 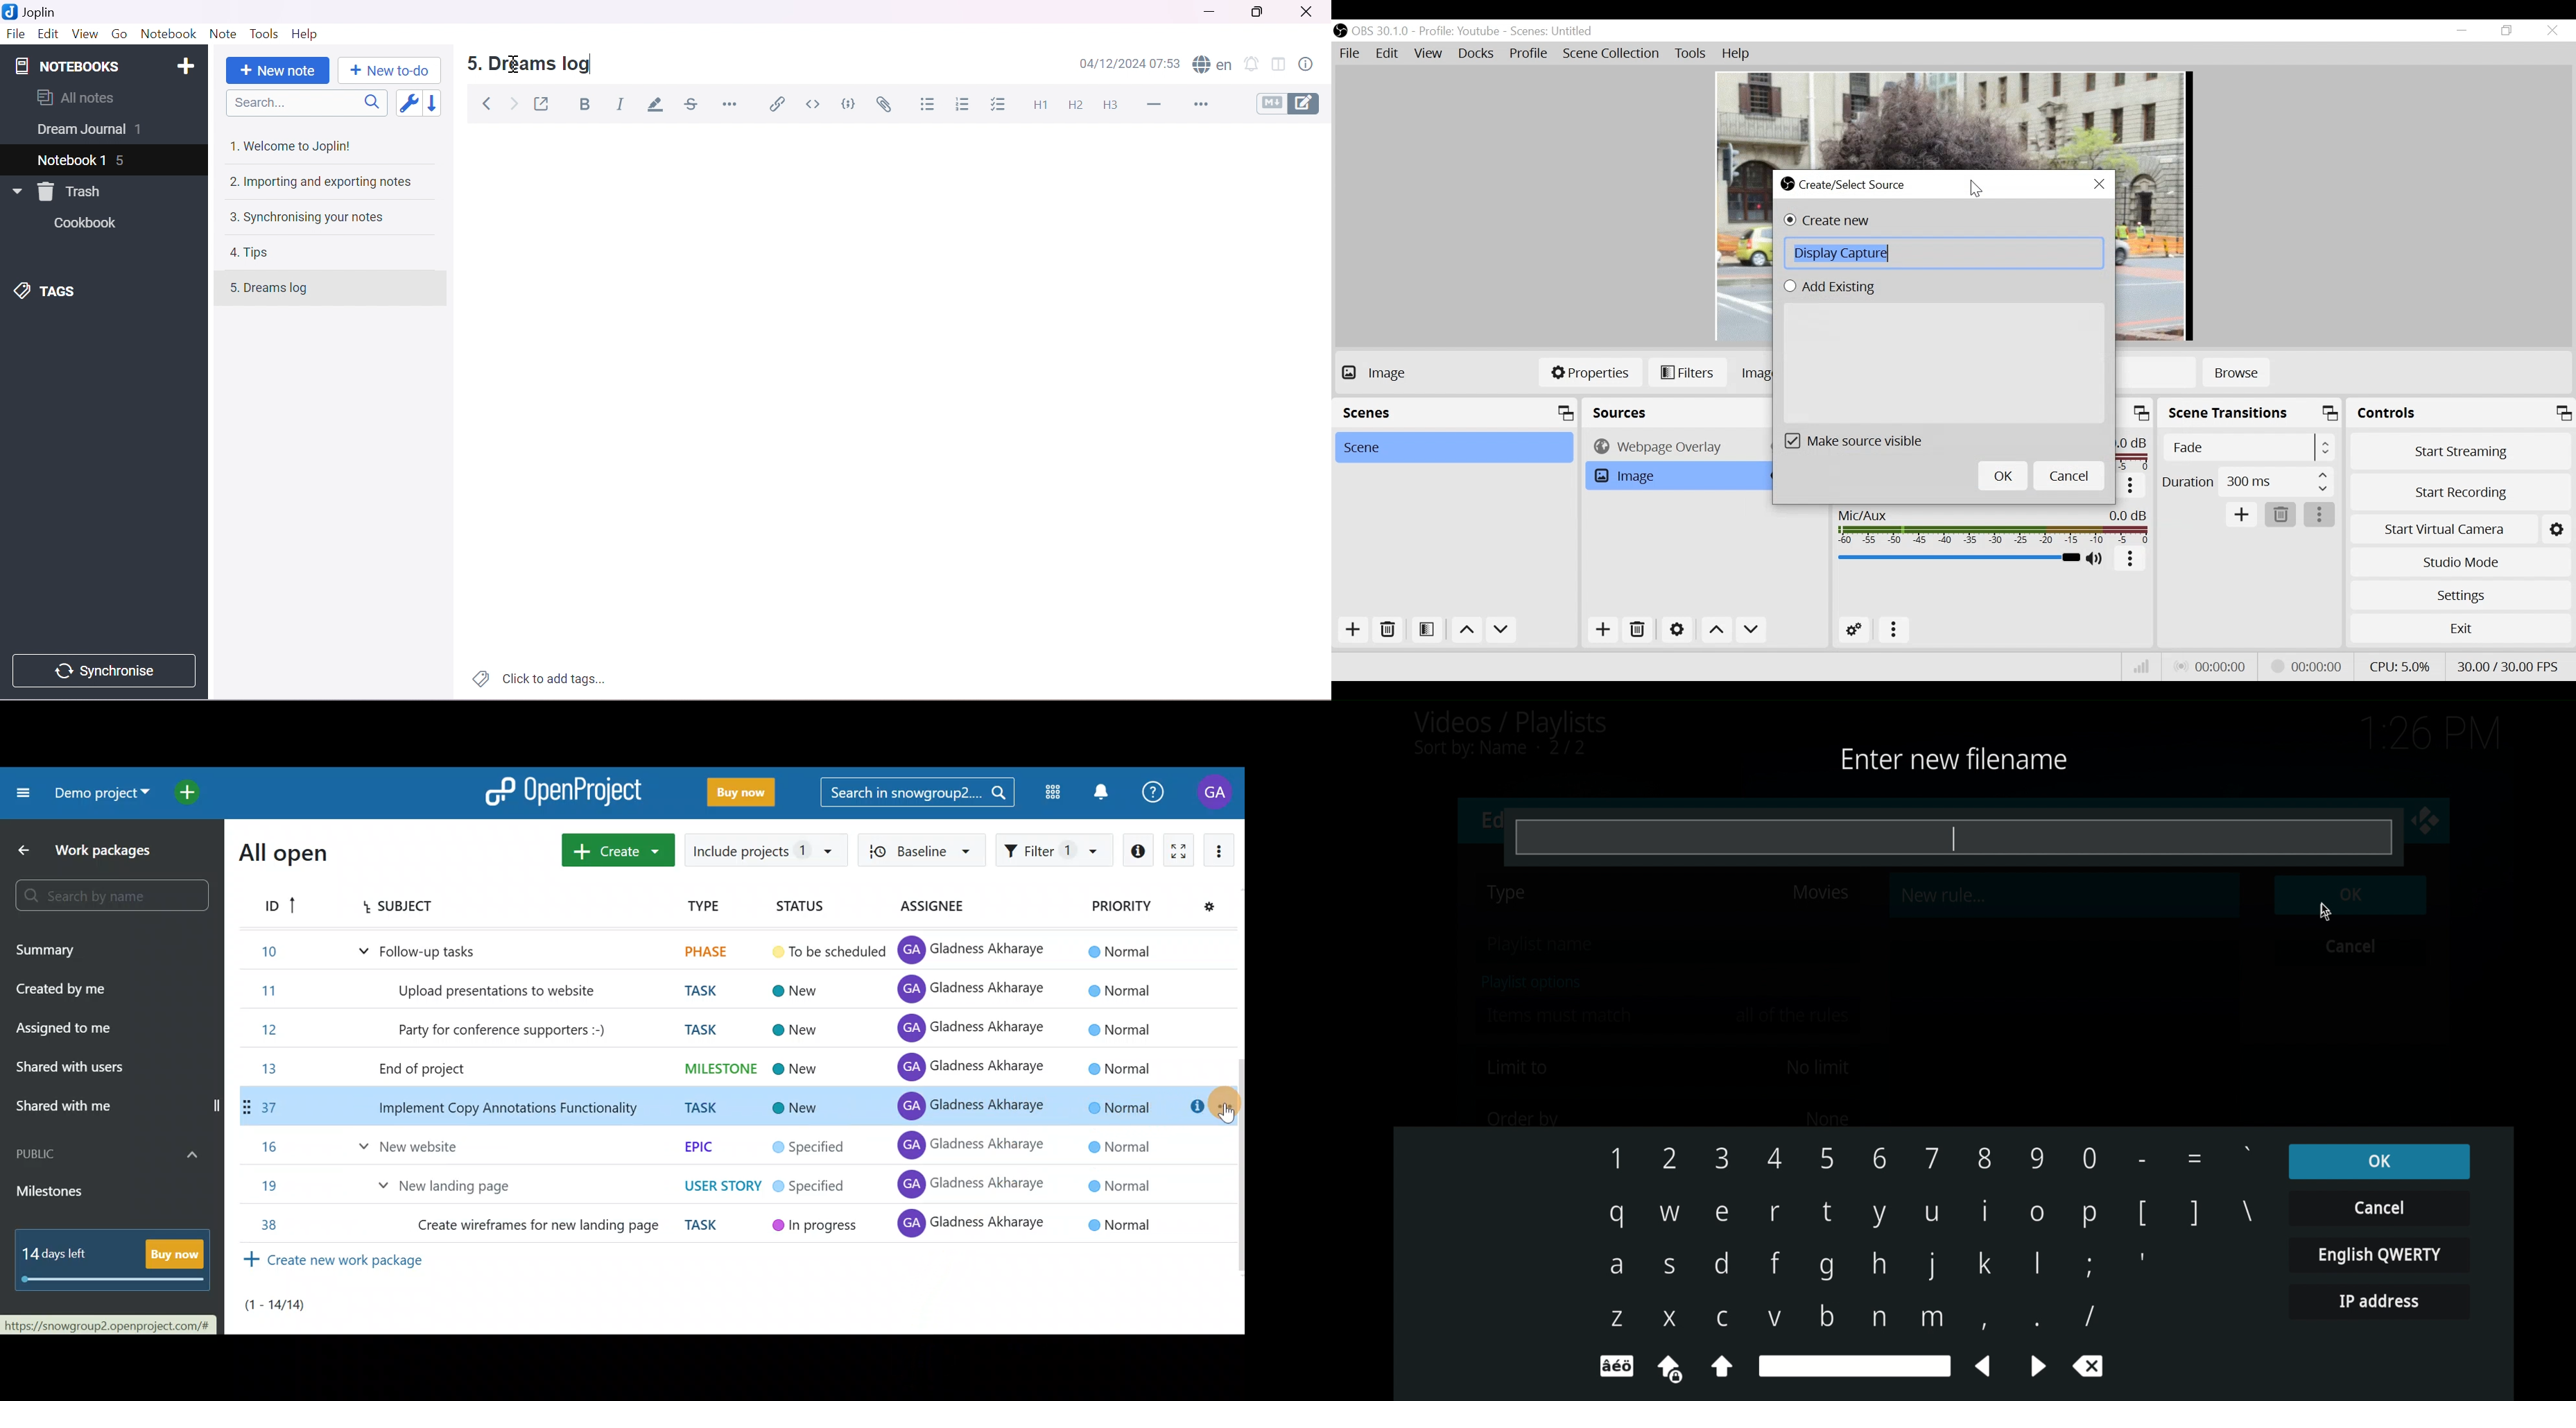 I want to click on Search bar, so click(x=114, y=897).